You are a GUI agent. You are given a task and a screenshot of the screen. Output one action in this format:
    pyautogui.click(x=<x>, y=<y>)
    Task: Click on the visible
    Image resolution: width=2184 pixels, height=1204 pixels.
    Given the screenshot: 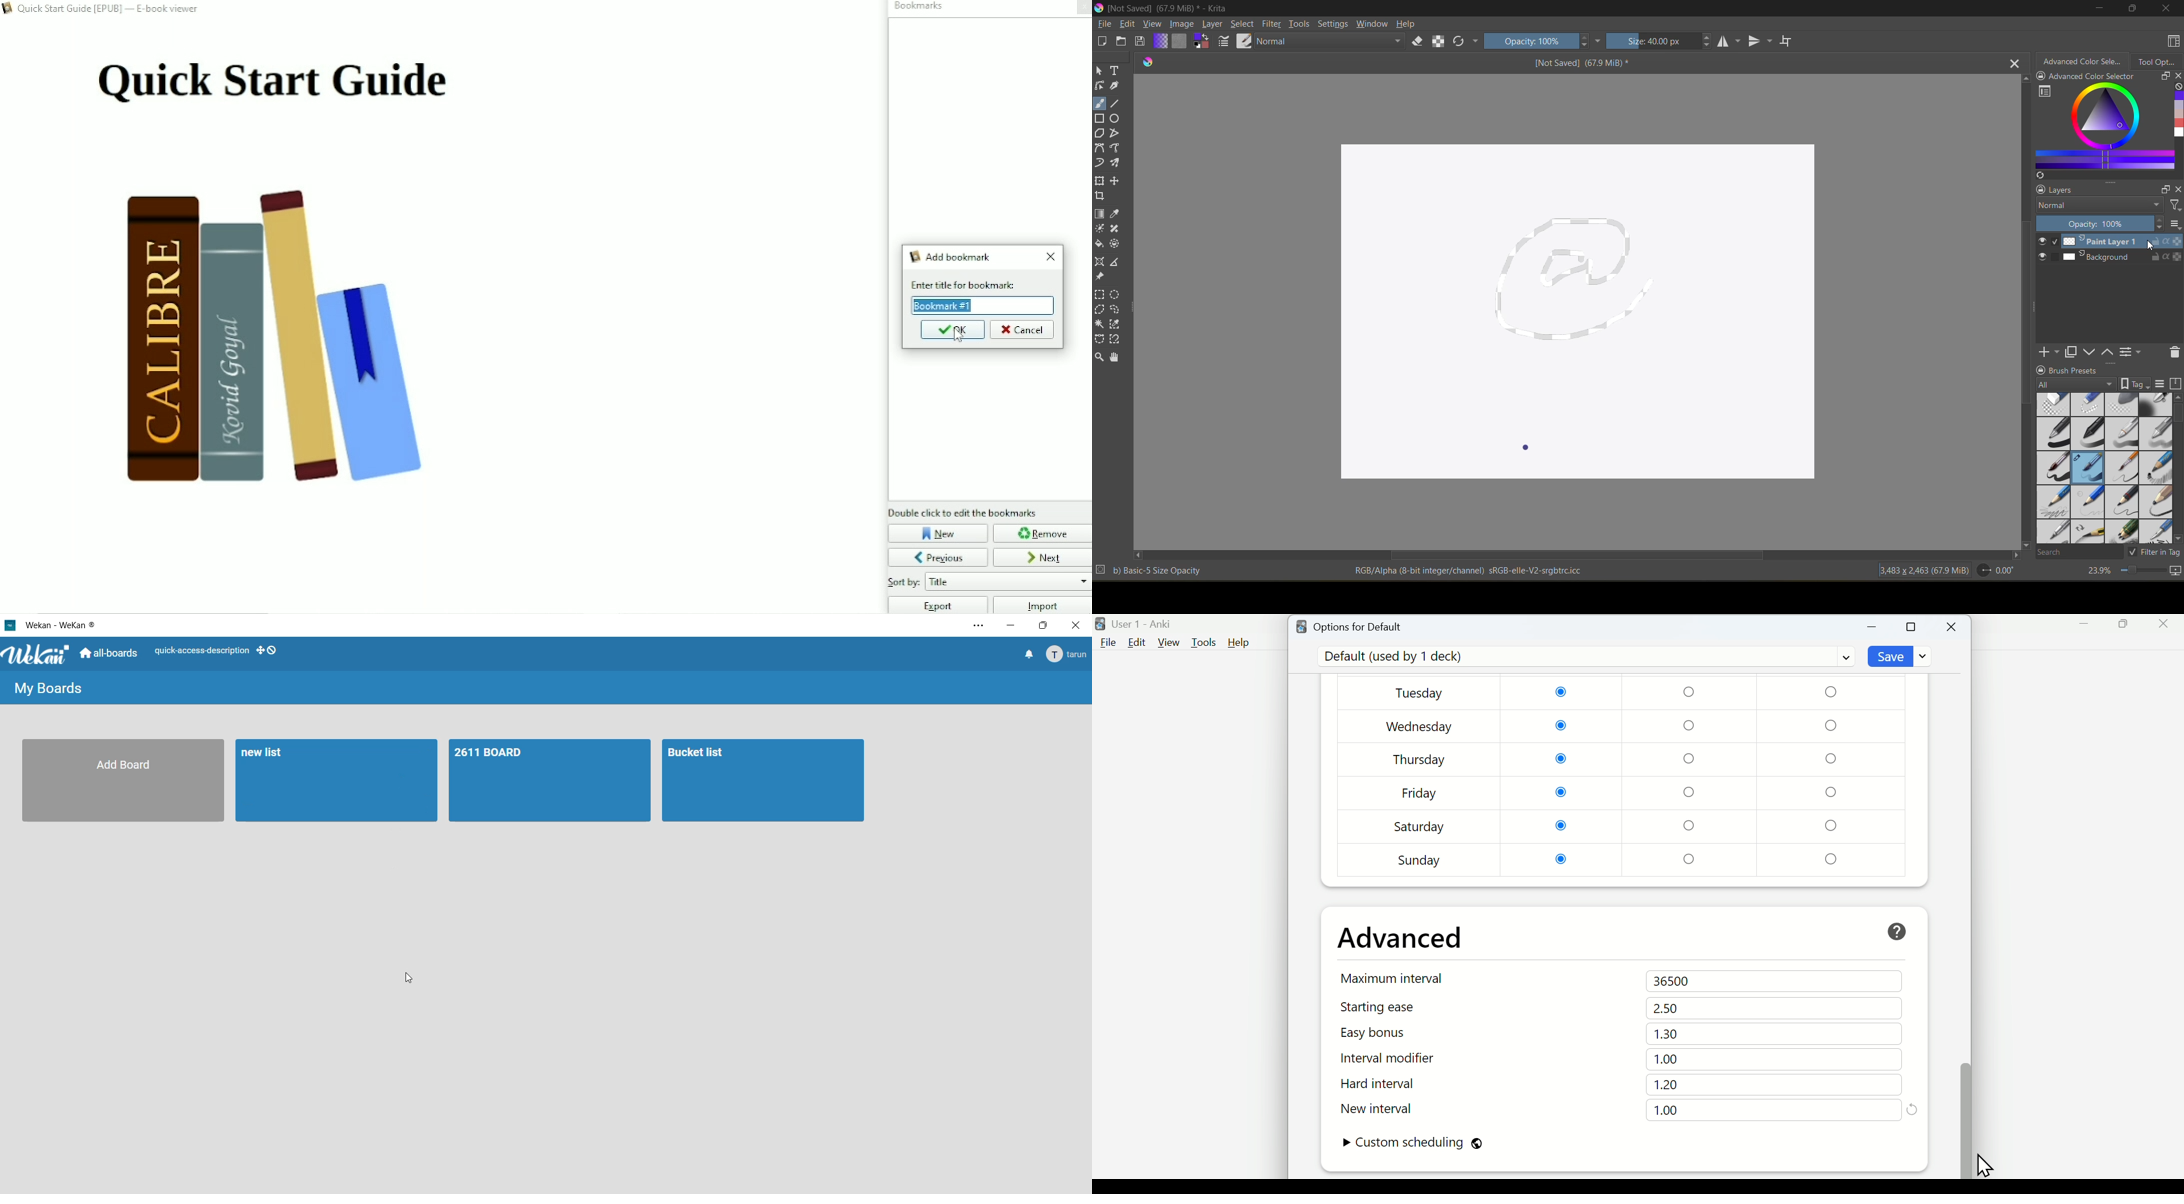 What is the action you would take?
    pyautogui.click(x=2041, y=242)
    